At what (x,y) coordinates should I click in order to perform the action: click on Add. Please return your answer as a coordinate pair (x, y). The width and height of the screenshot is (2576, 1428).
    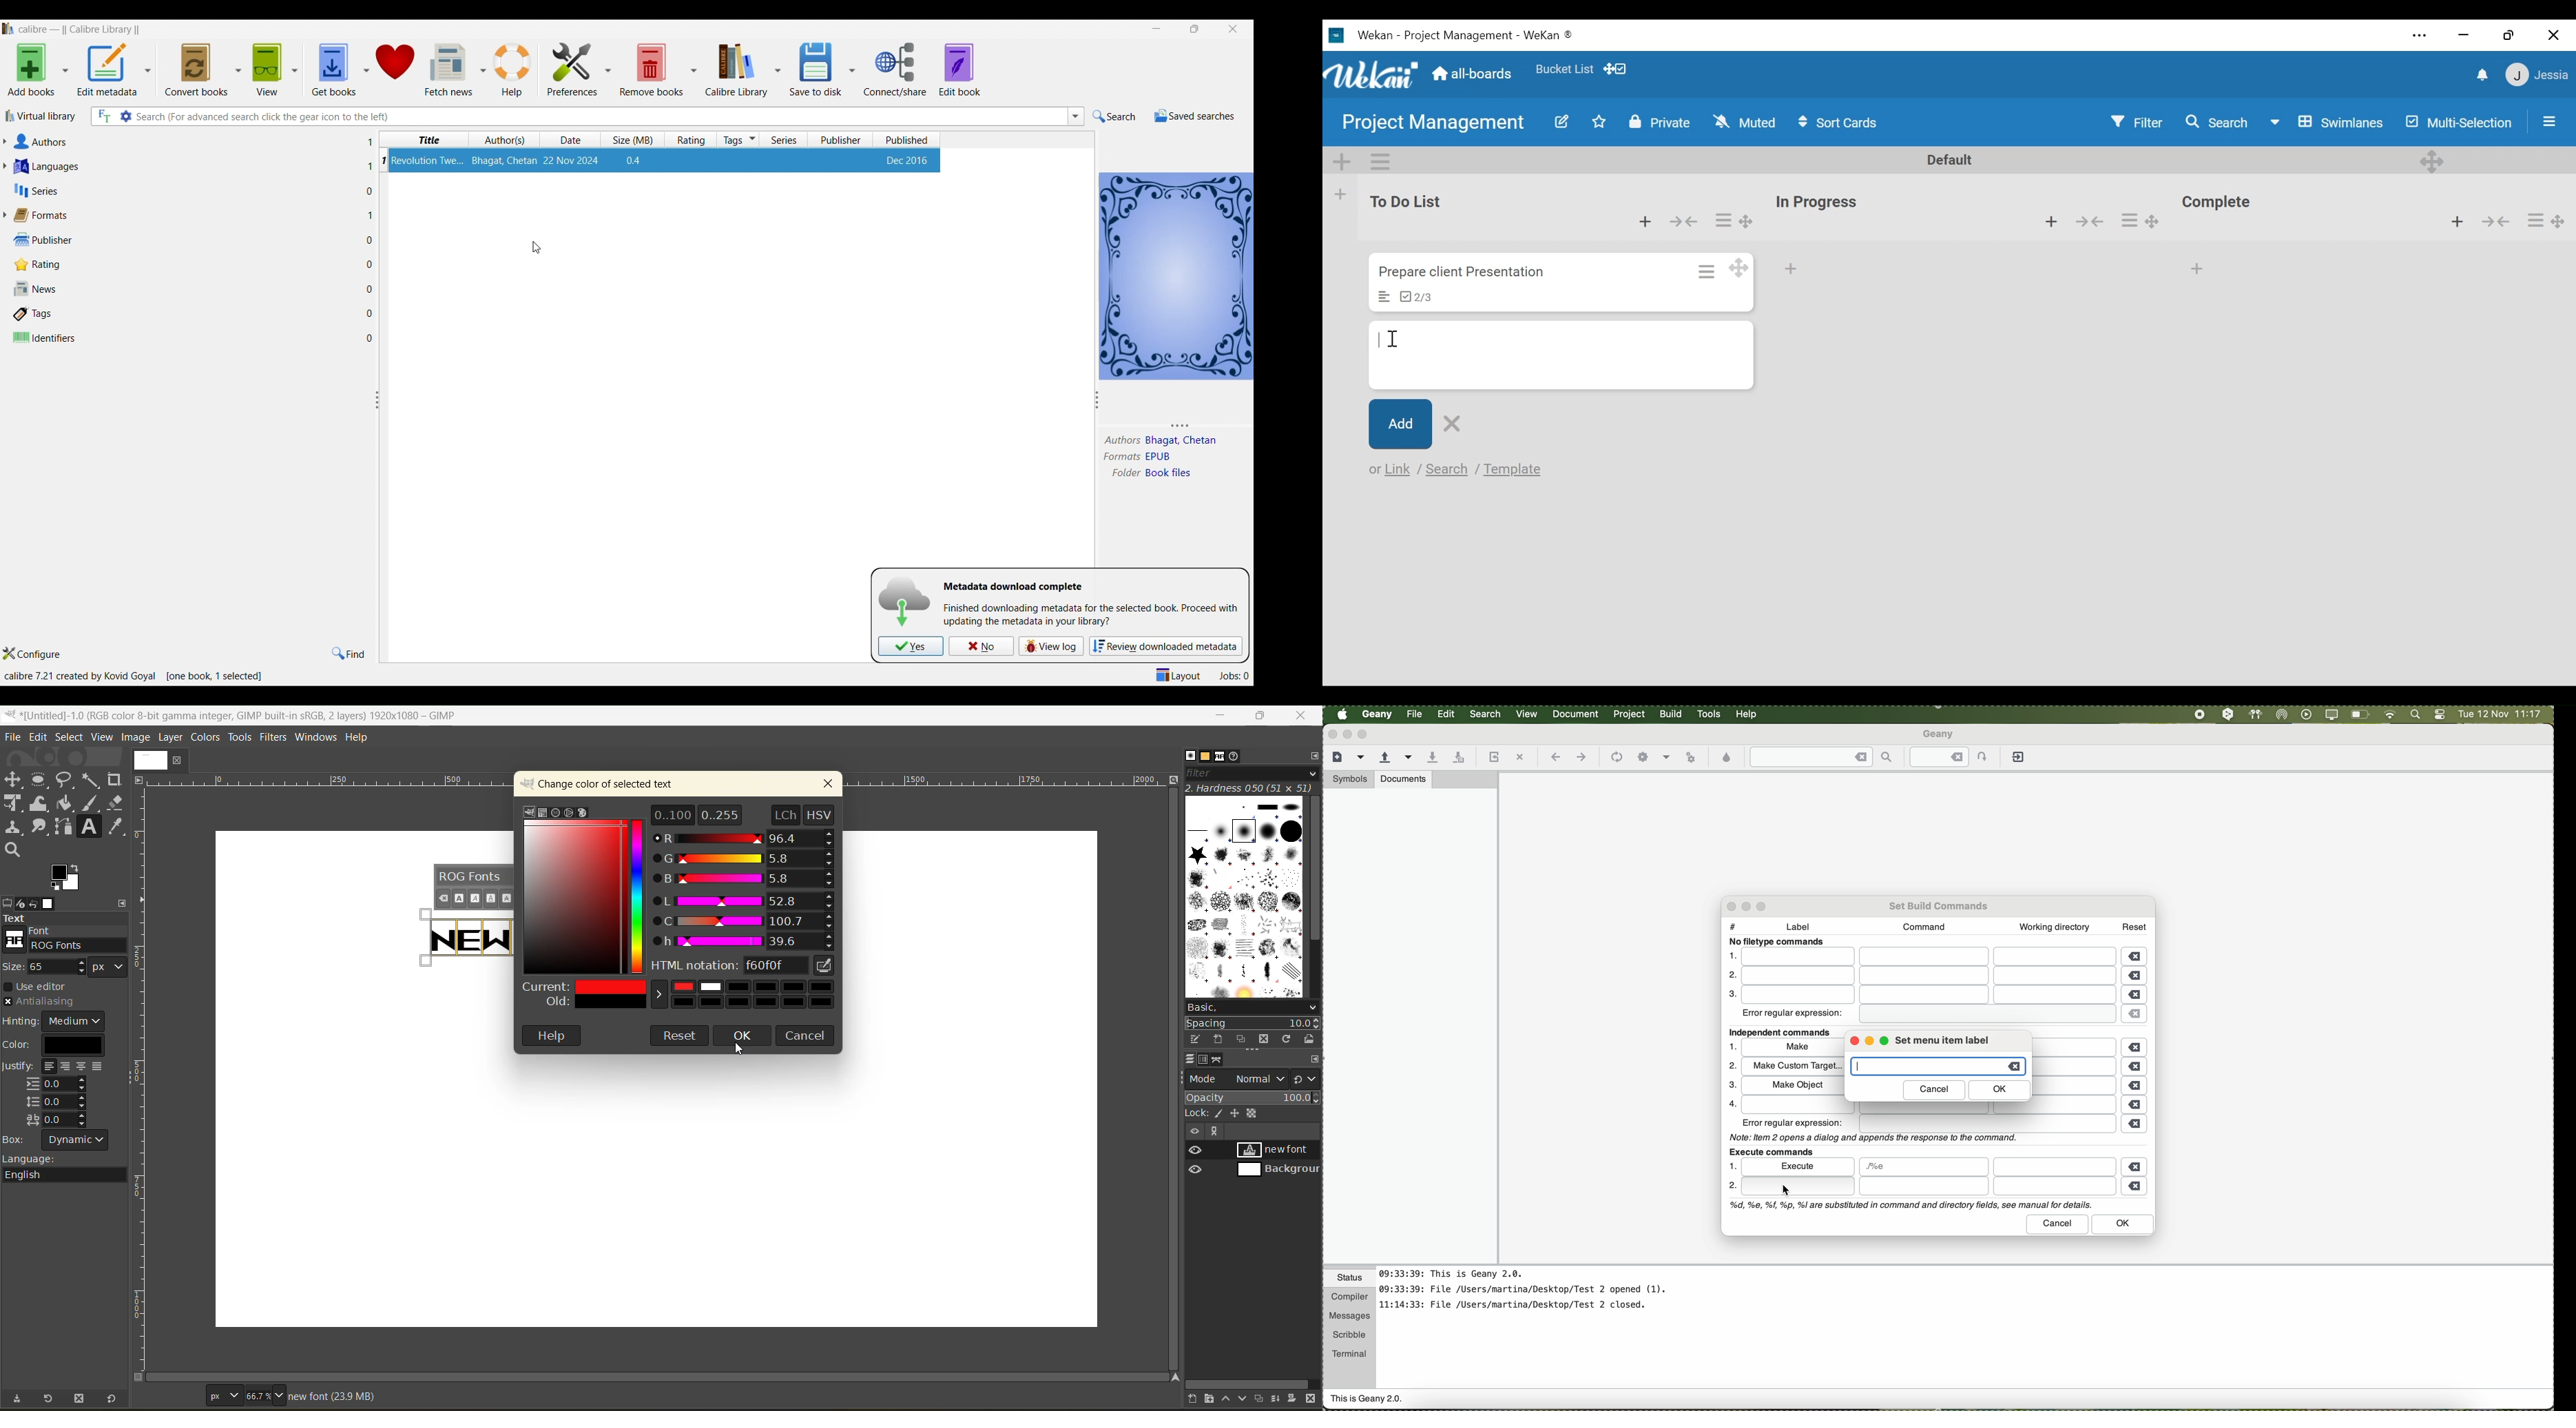
    Looking at the image, I should click on (1400, 425).